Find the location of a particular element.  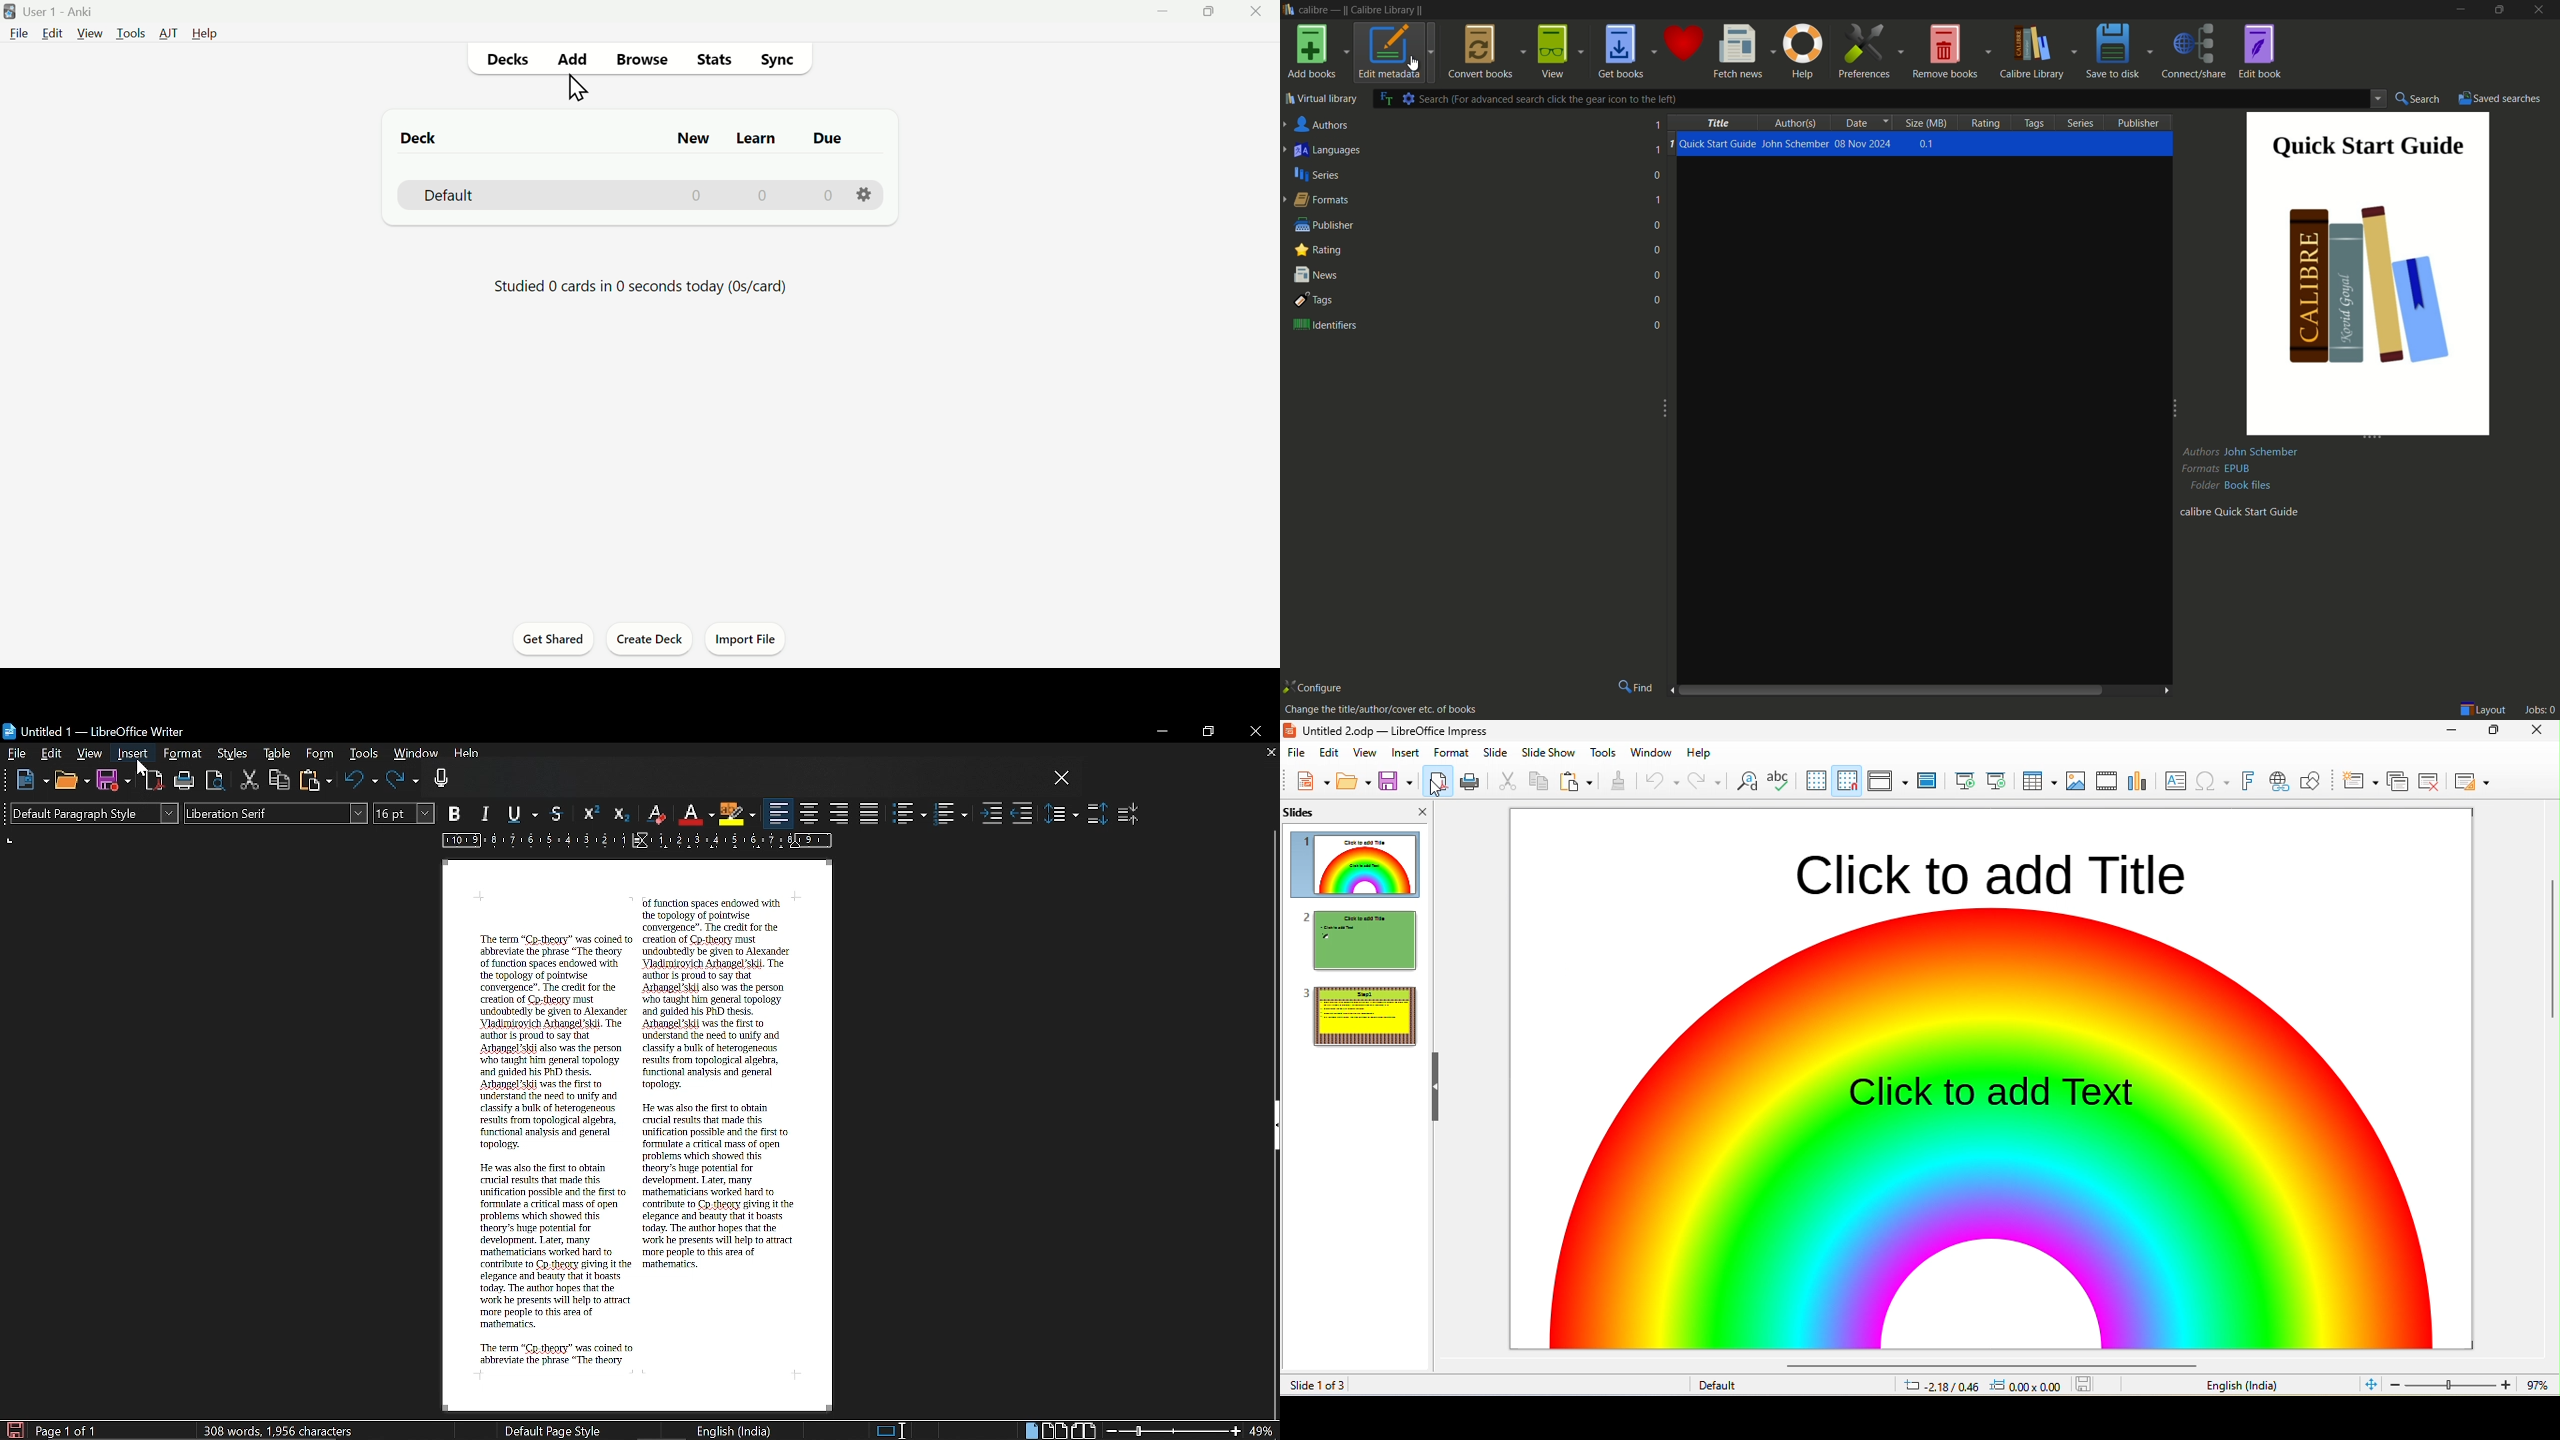

Help is located at coordinates (468, 756).